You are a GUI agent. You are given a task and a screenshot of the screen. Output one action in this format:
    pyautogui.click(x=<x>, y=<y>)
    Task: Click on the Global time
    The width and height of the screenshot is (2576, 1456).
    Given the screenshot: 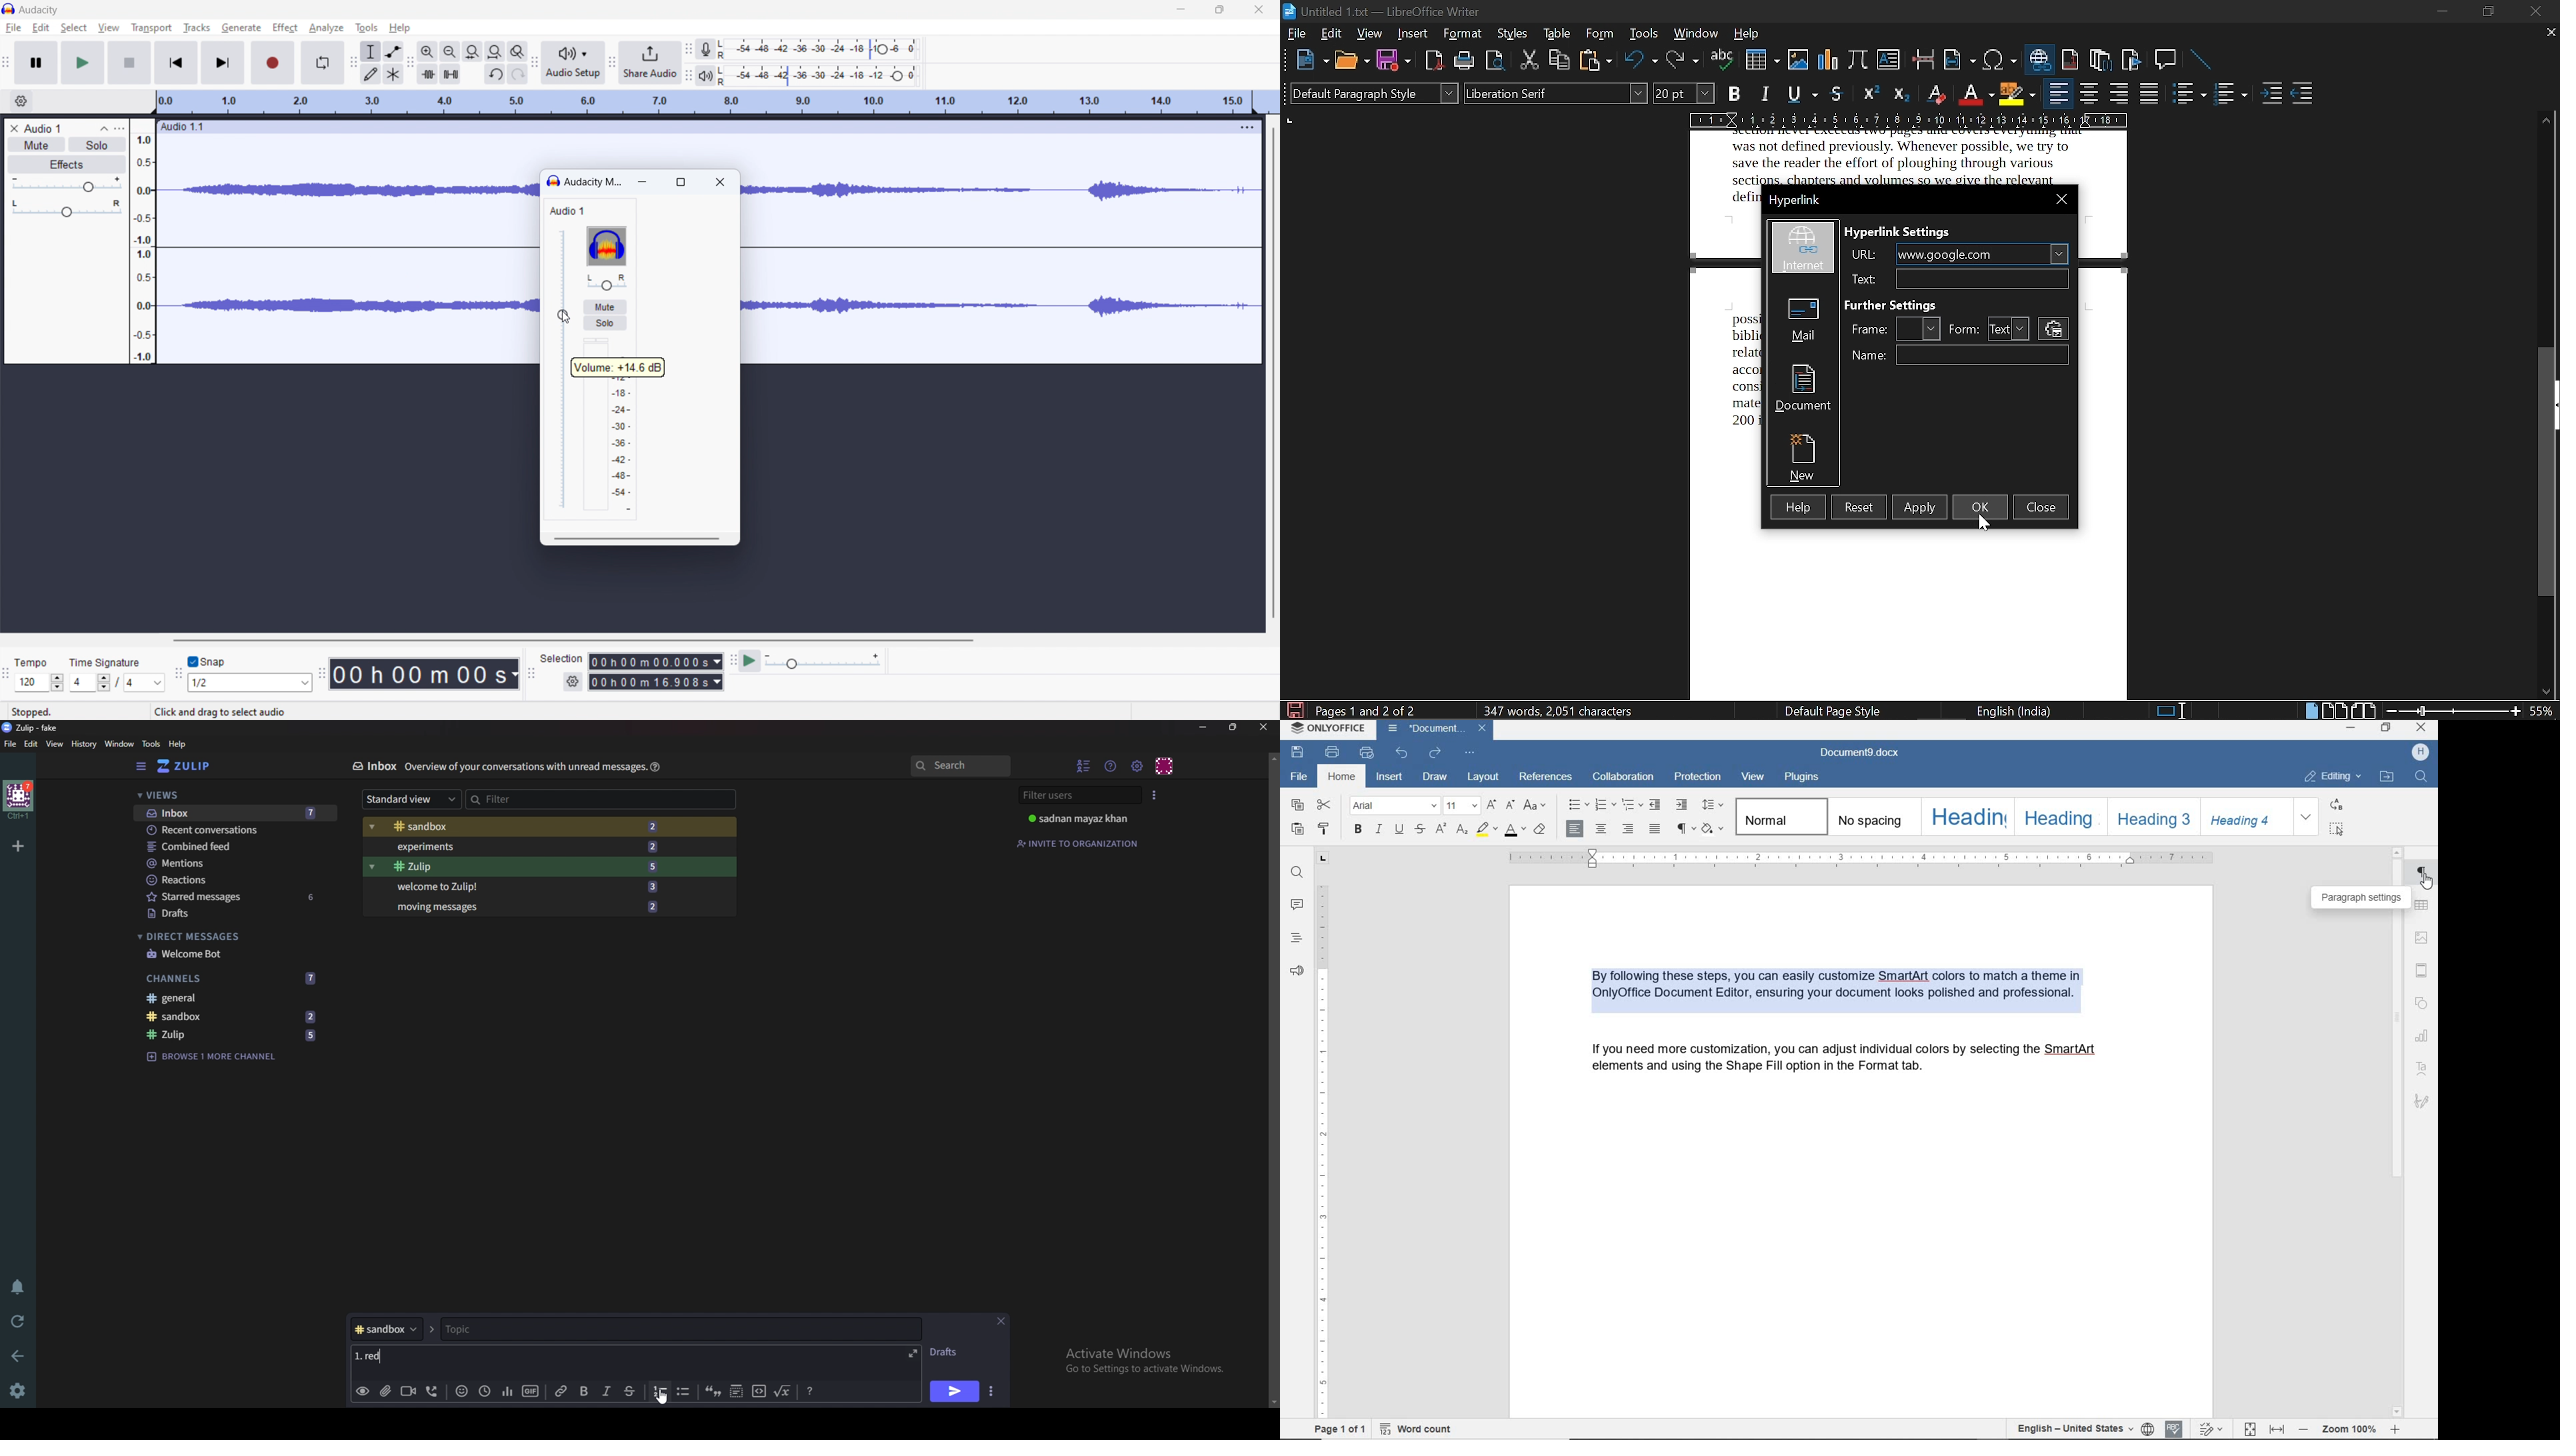 What is the action you would take?
    pyautogui.click(x=483, y=1390)
    